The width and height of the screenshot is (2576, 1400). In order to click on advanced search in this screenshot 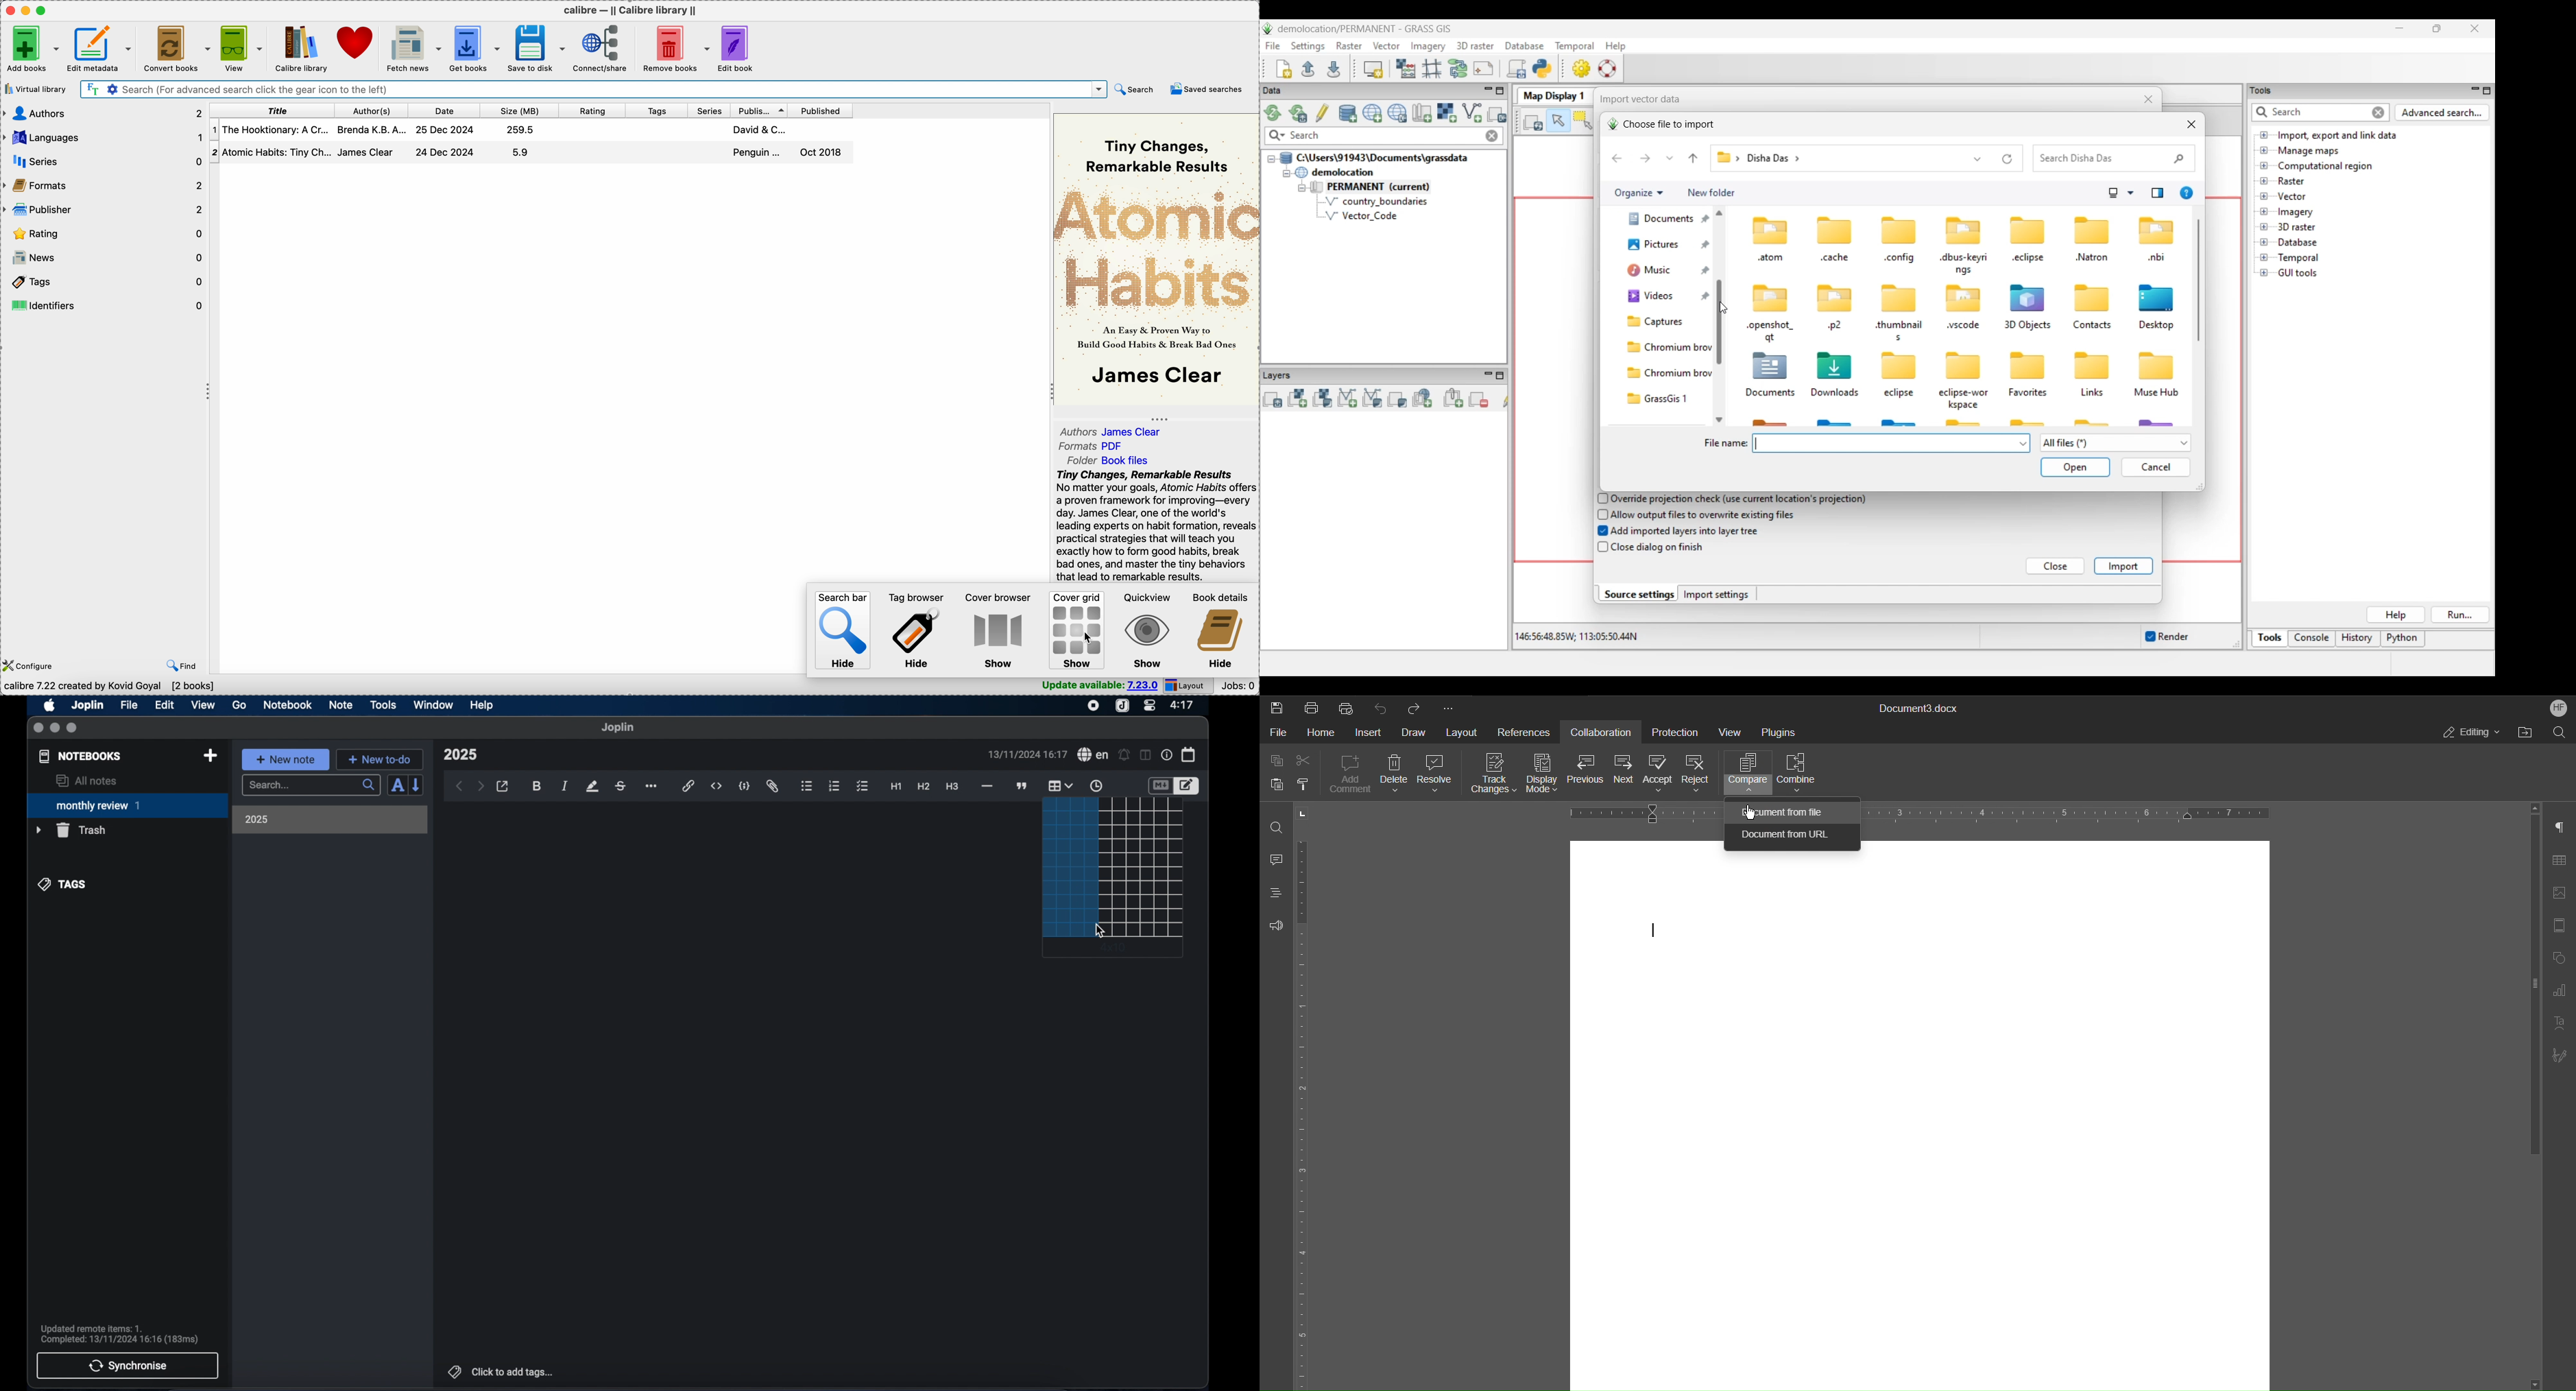, I will do `click(111, 89)`.